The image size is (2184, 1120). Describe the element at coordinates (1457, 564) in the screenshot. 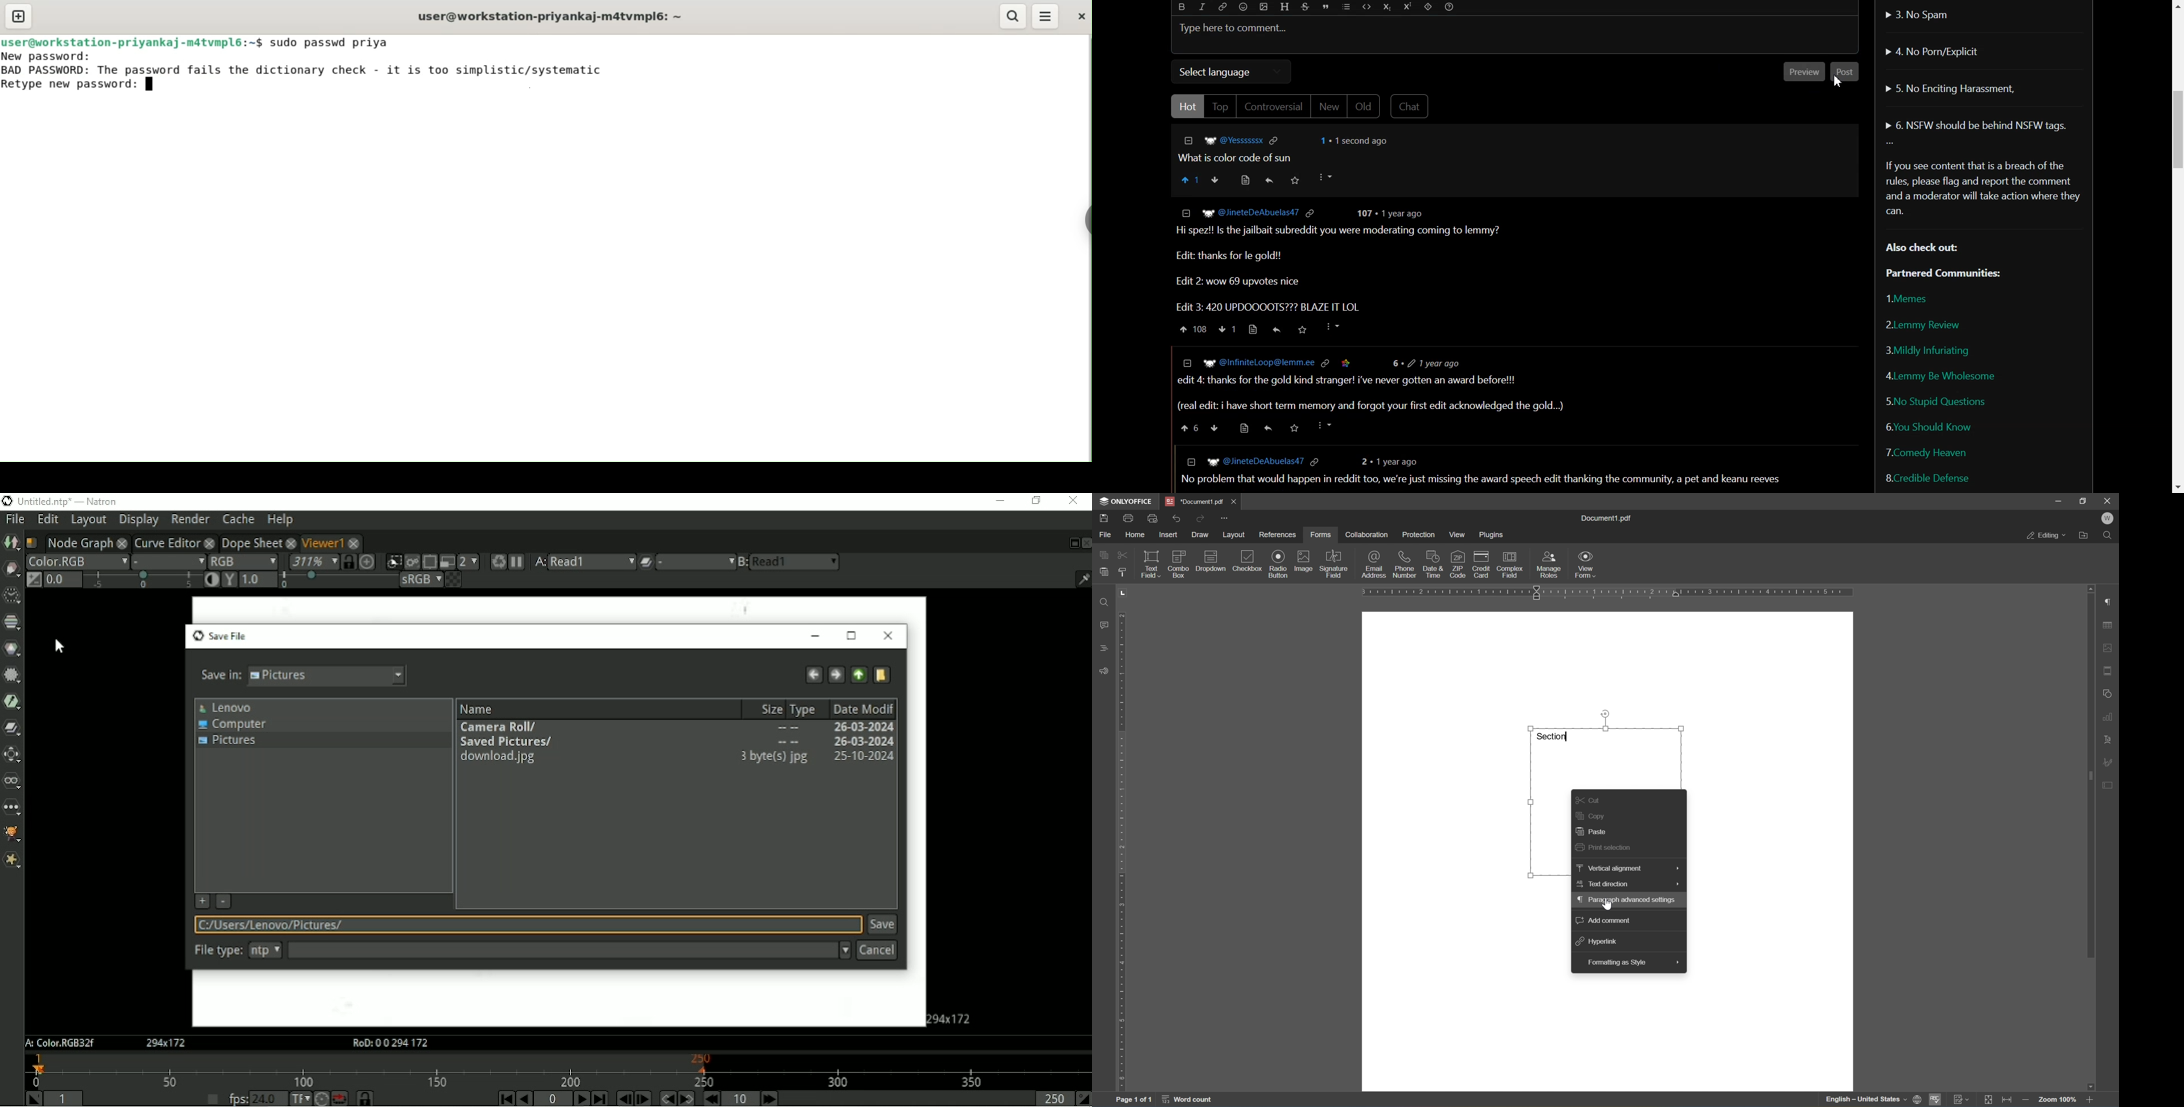

I see `zip code` at that location.